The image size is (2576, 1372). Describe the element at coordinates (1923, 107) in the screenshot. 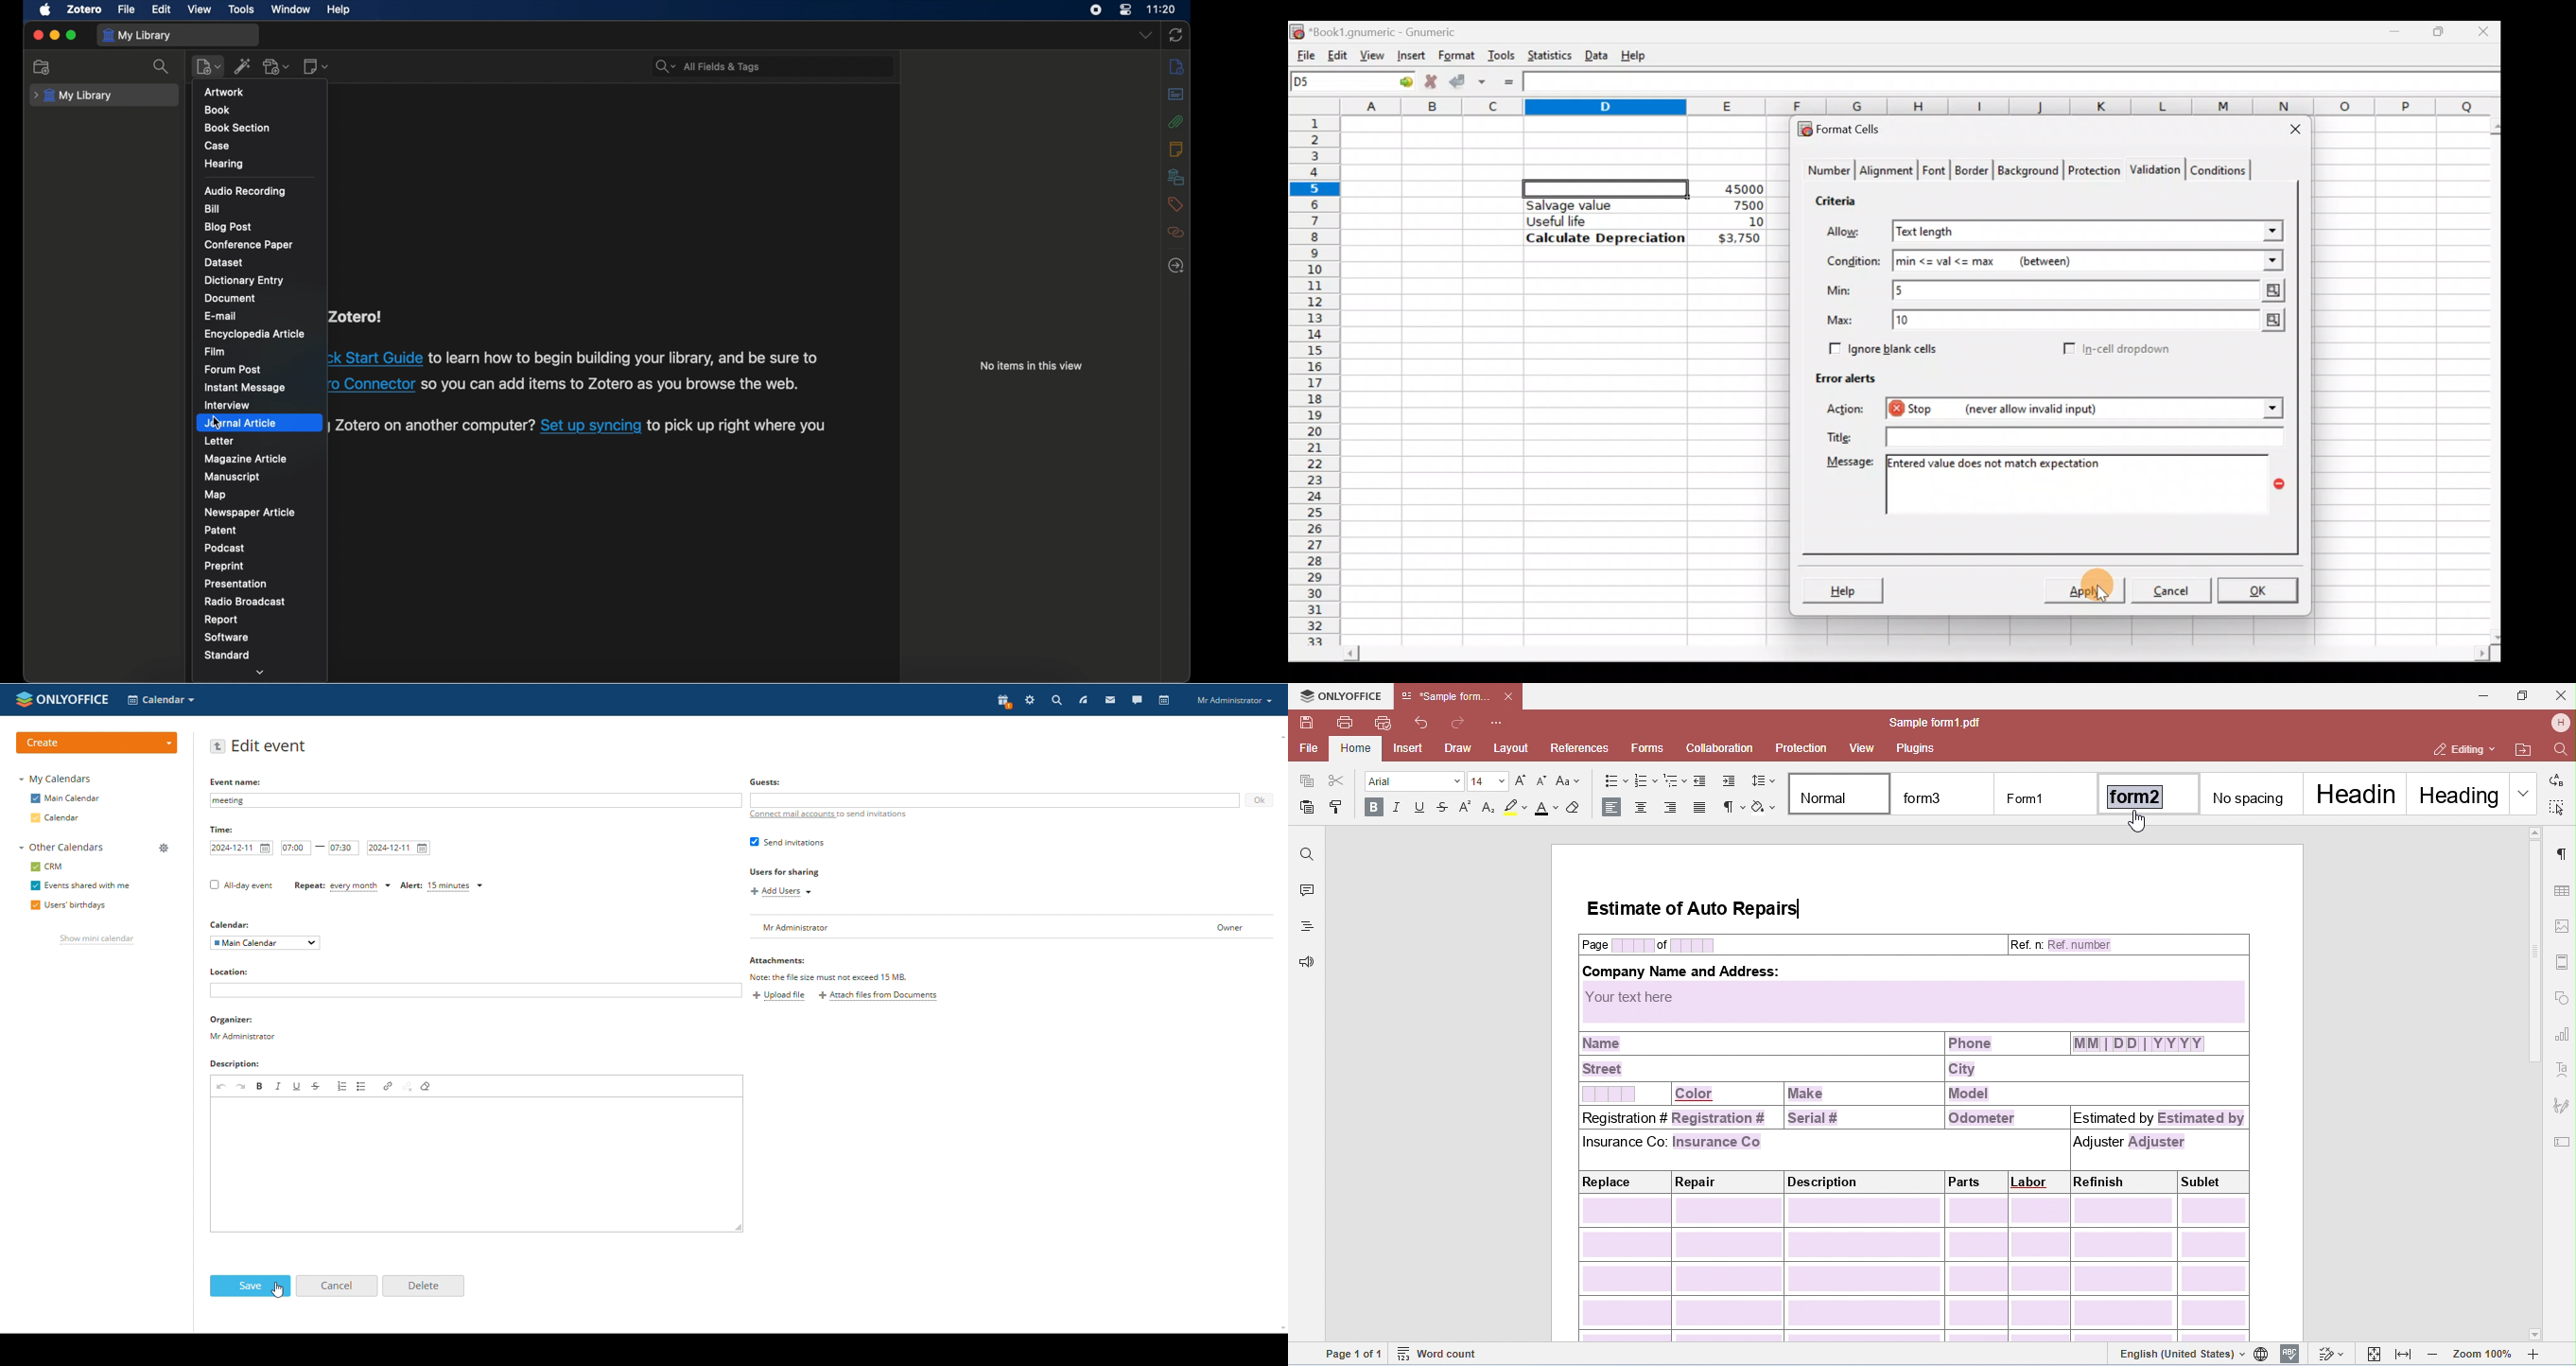

I see `Columns` at that location.